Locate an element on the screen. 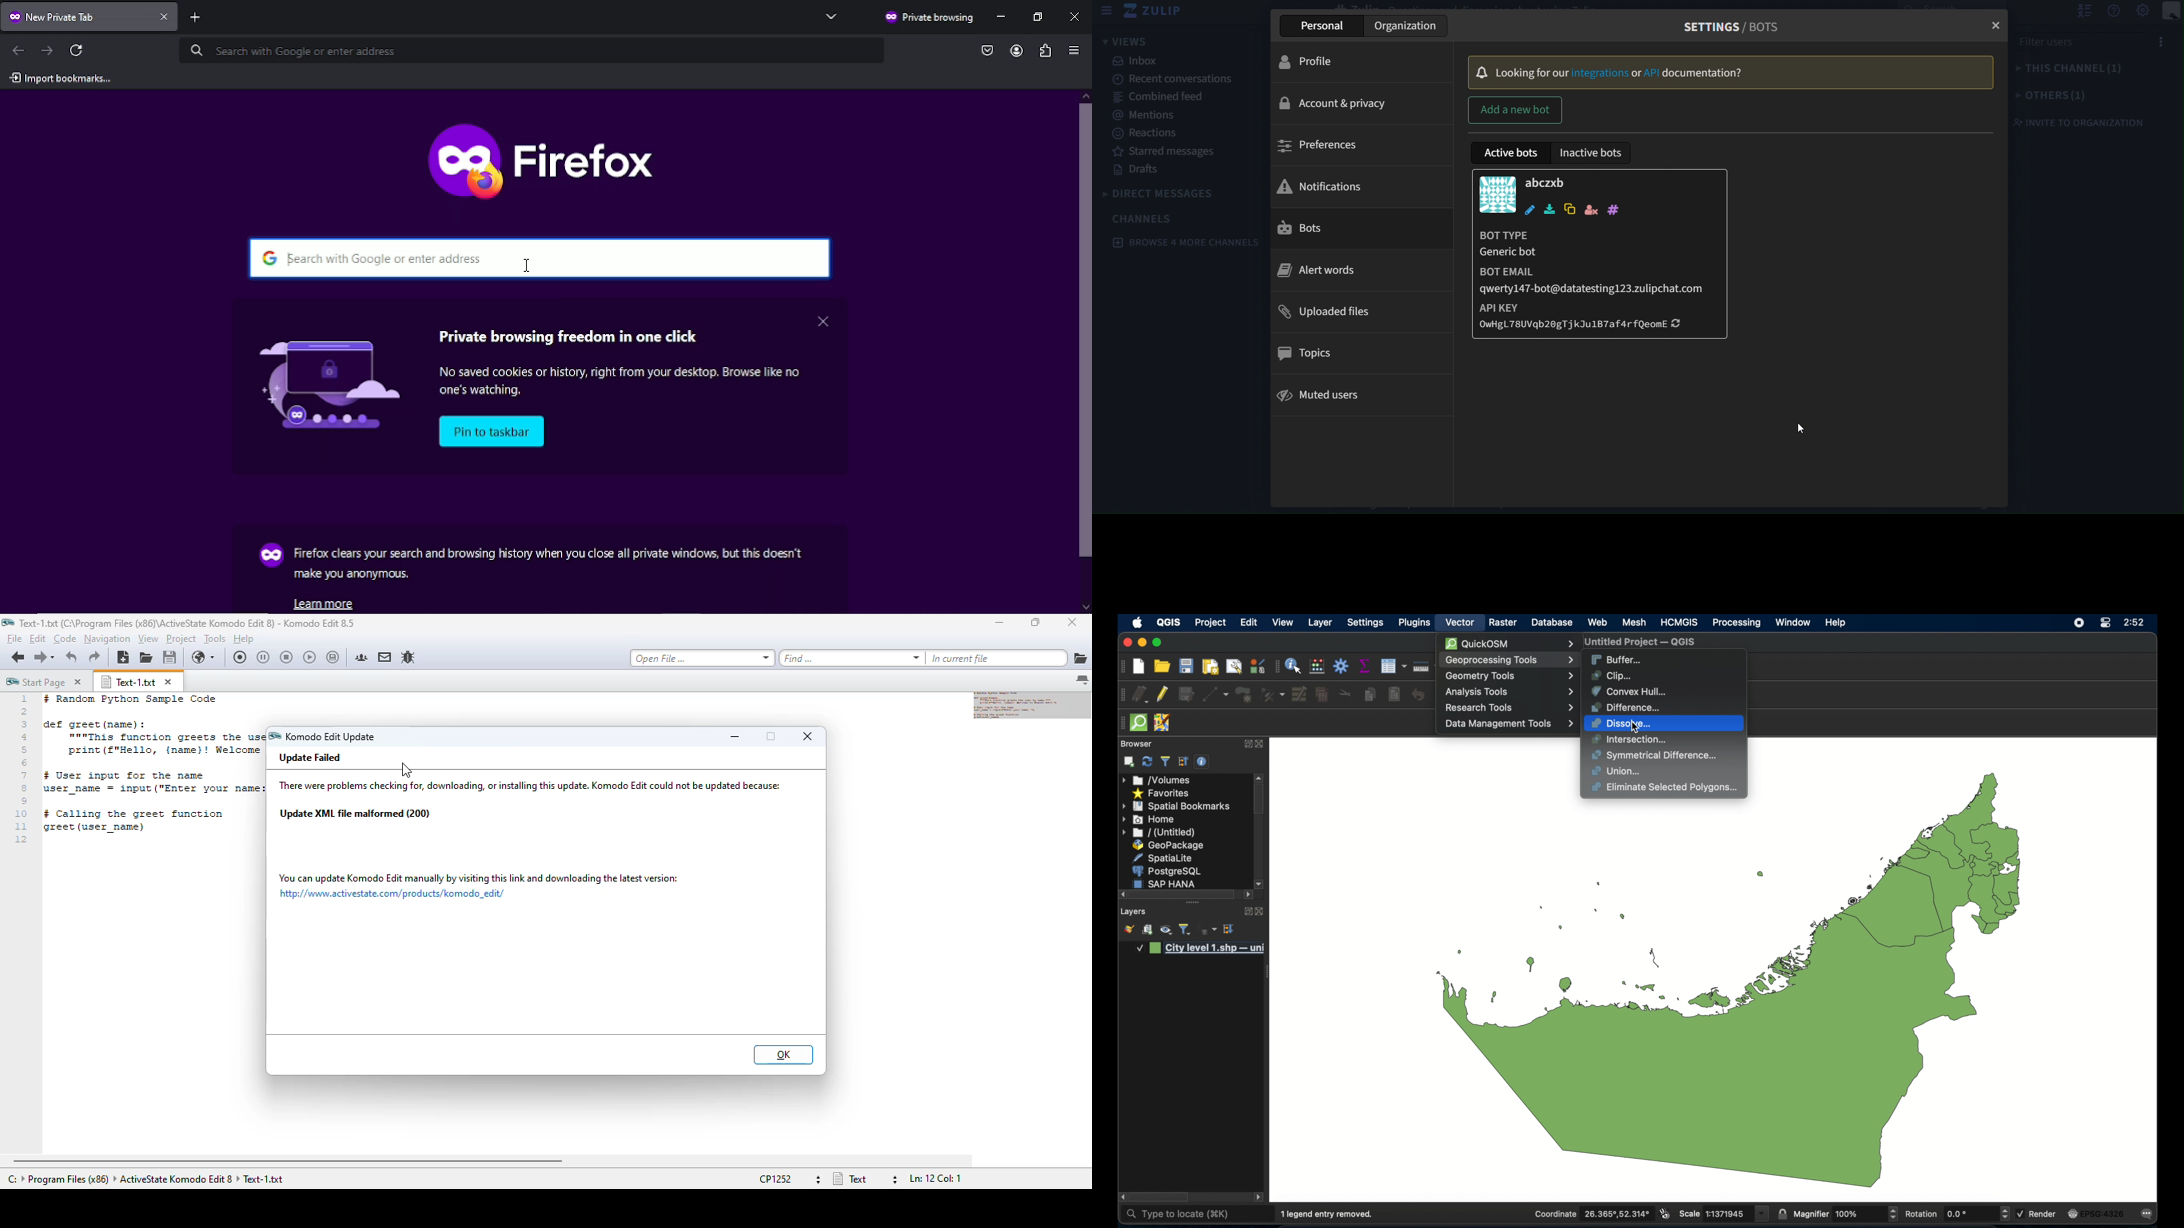 This screenshot has height=1232, width=2184. time is located at coordinates (2135, 623).